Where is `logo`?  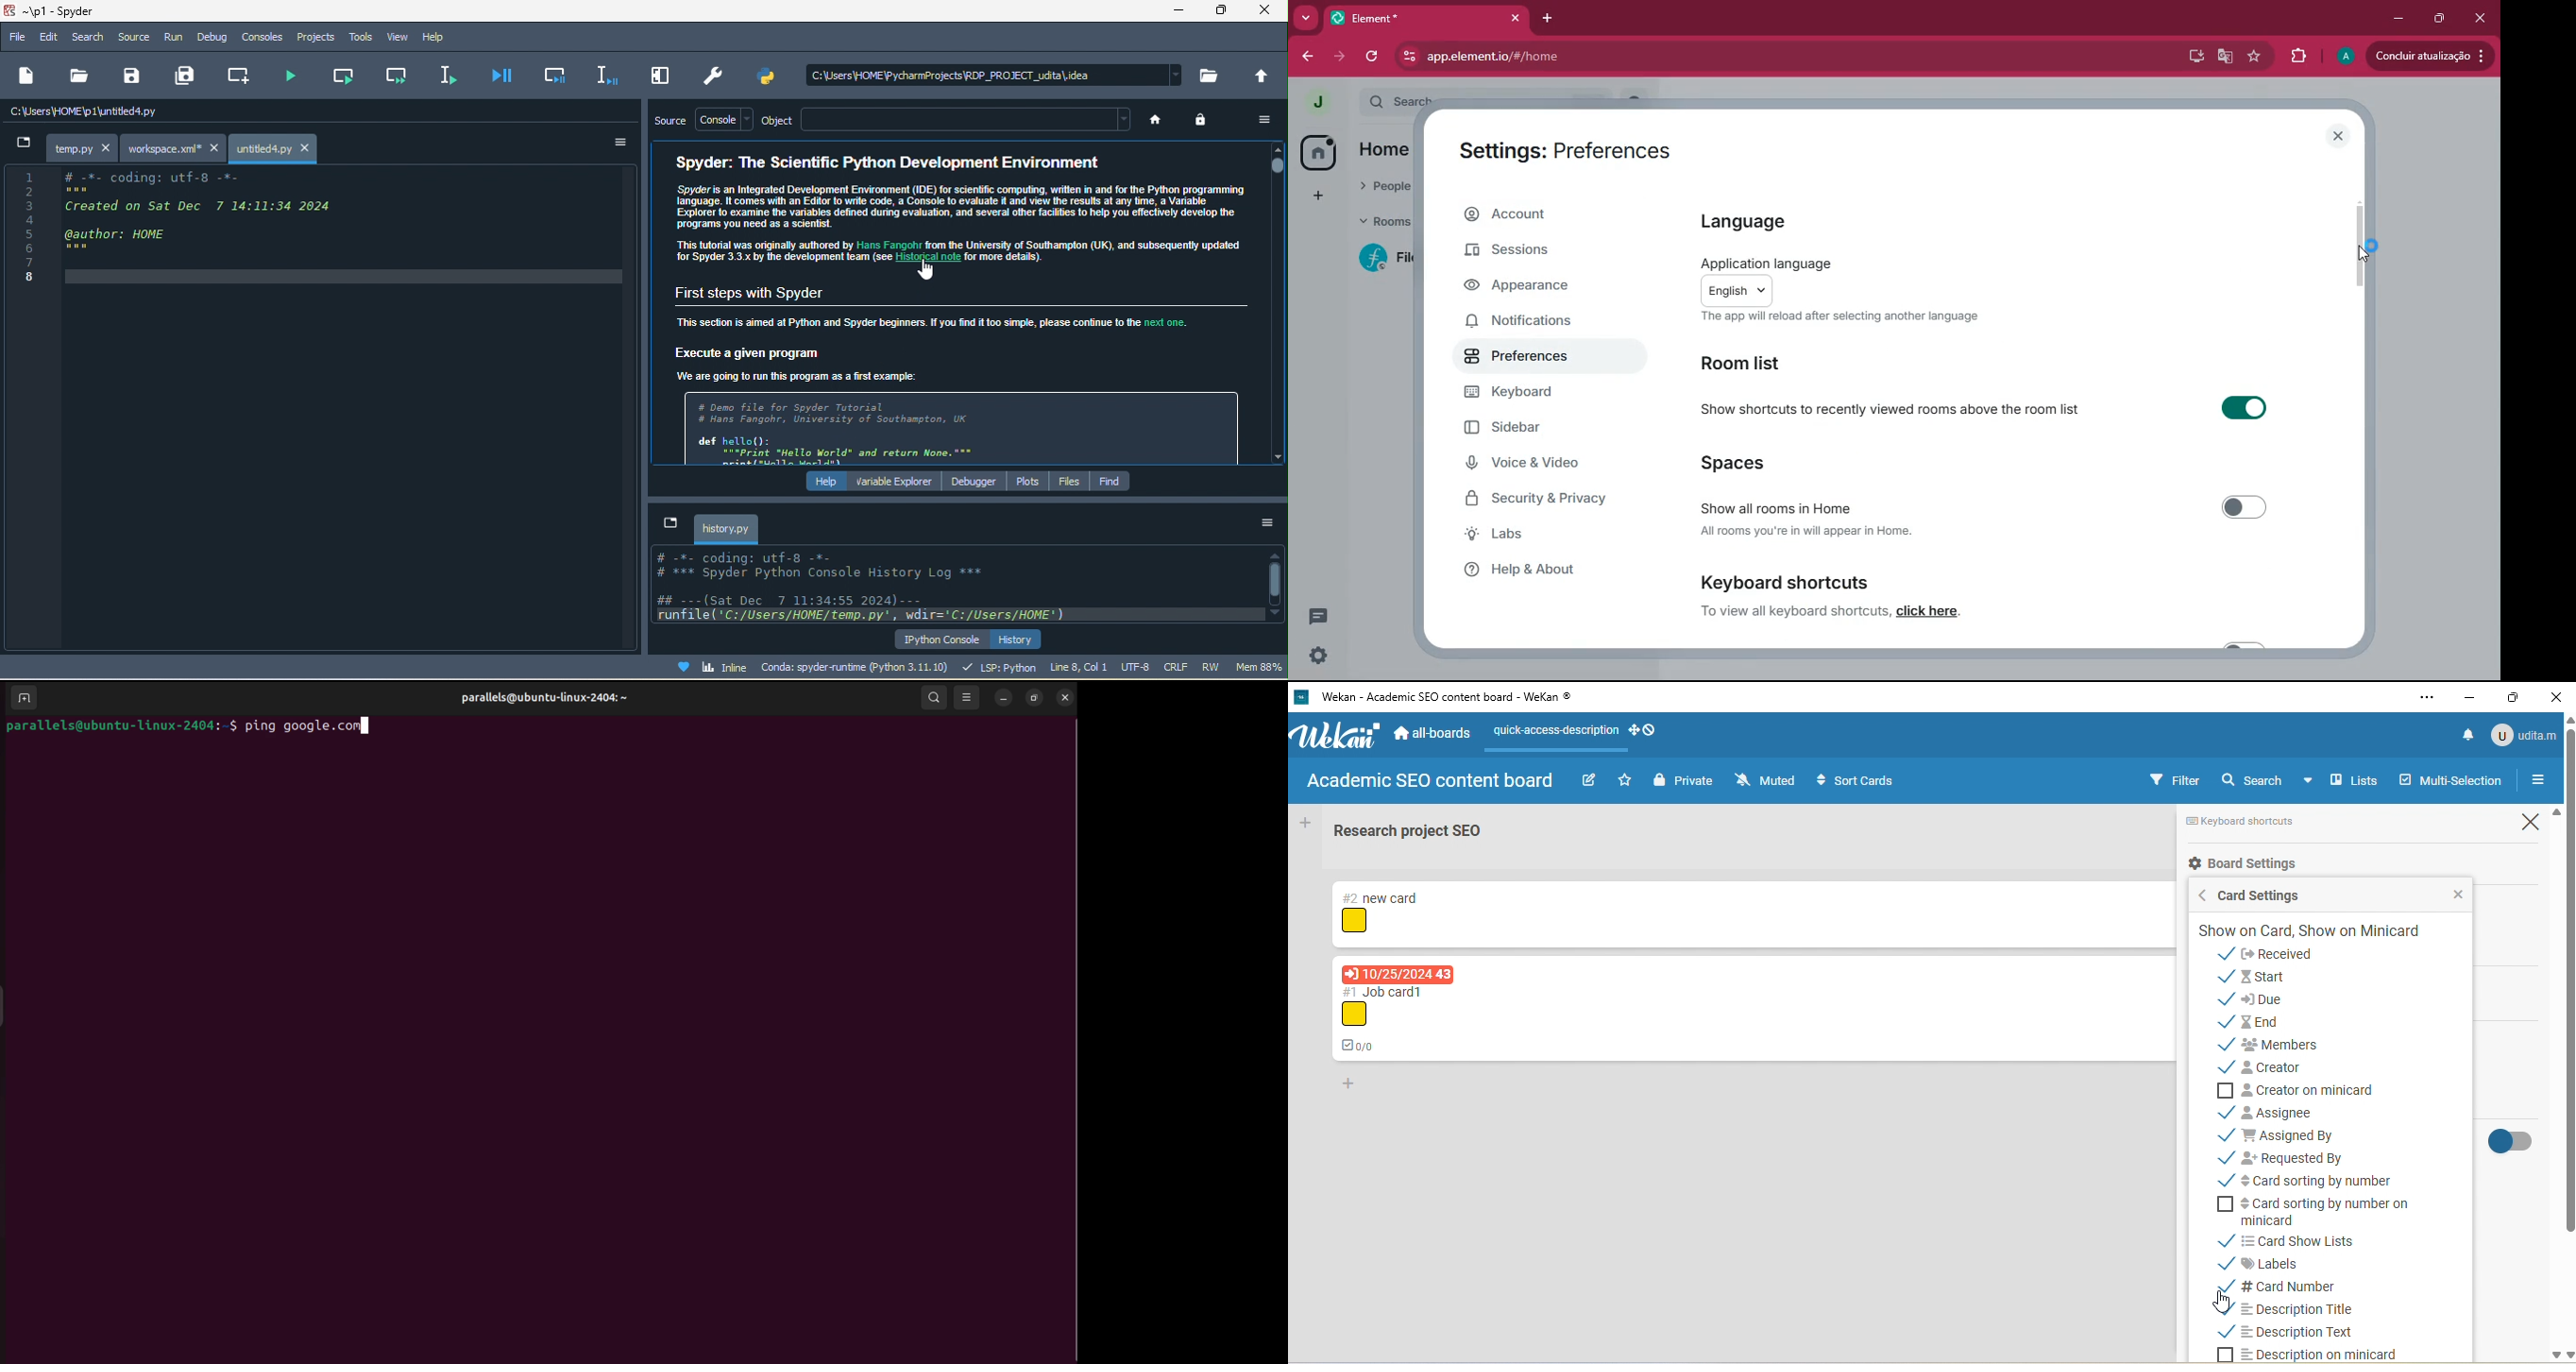 logo is located at coordinates (1300, 697).